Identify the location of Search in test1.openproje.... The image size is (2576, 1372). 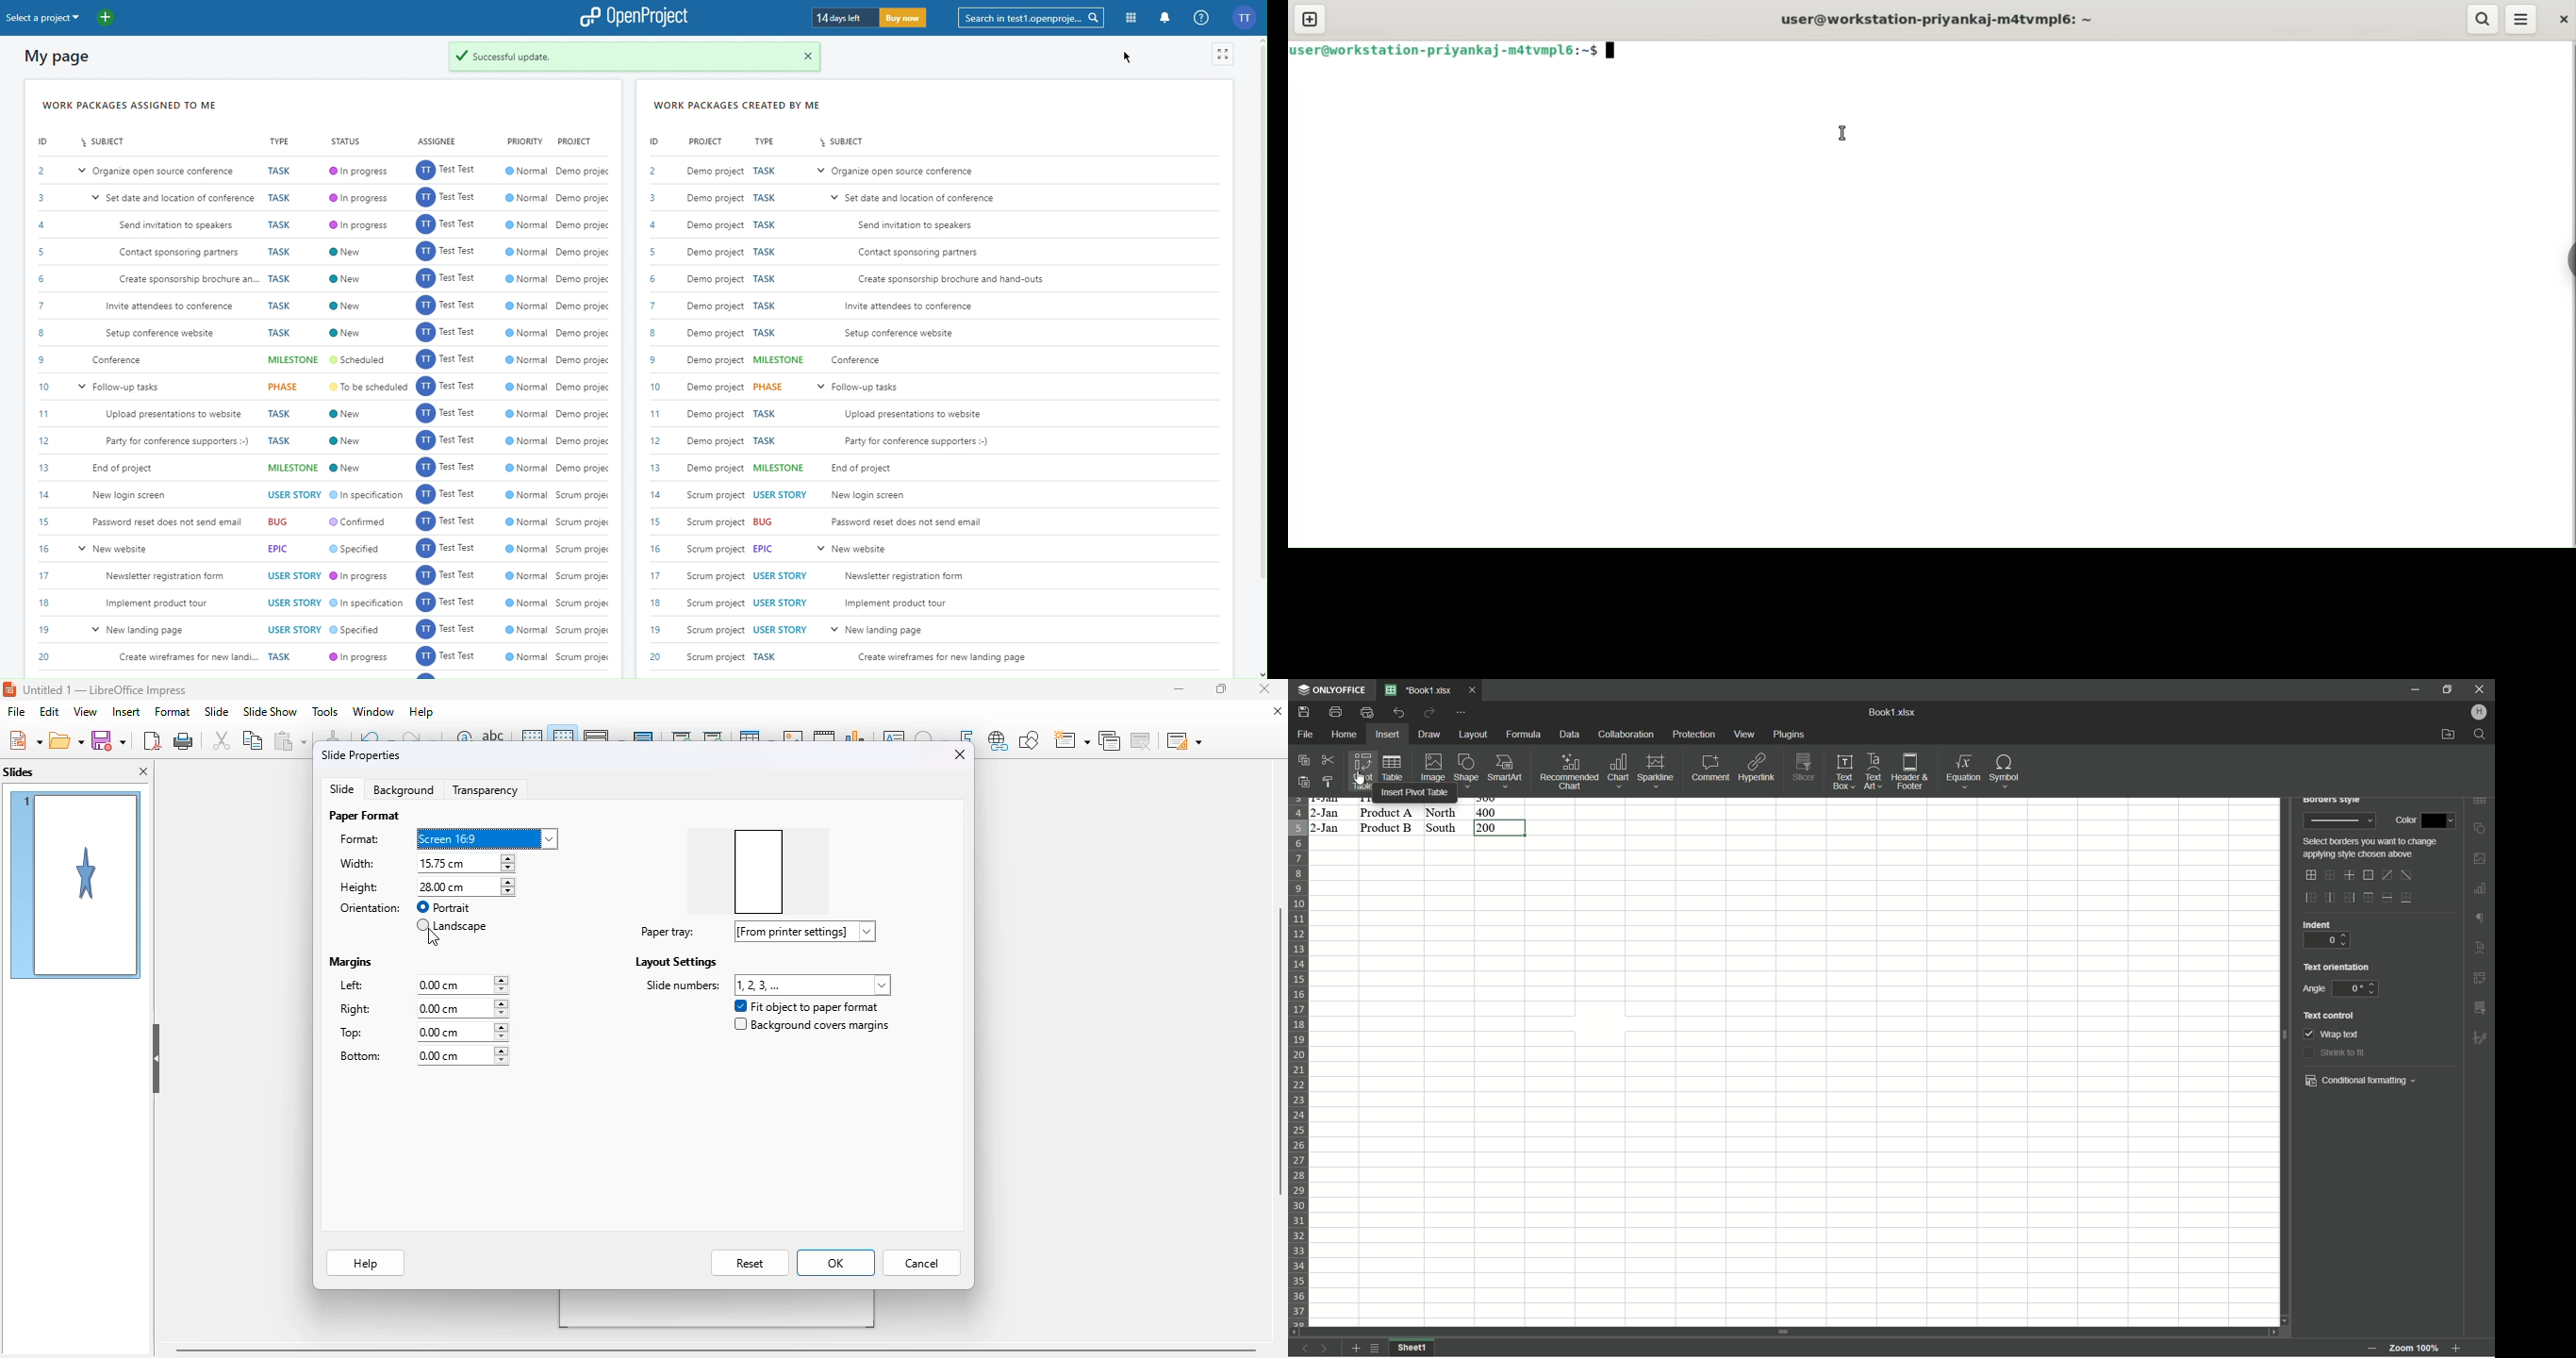
(1035, 18).